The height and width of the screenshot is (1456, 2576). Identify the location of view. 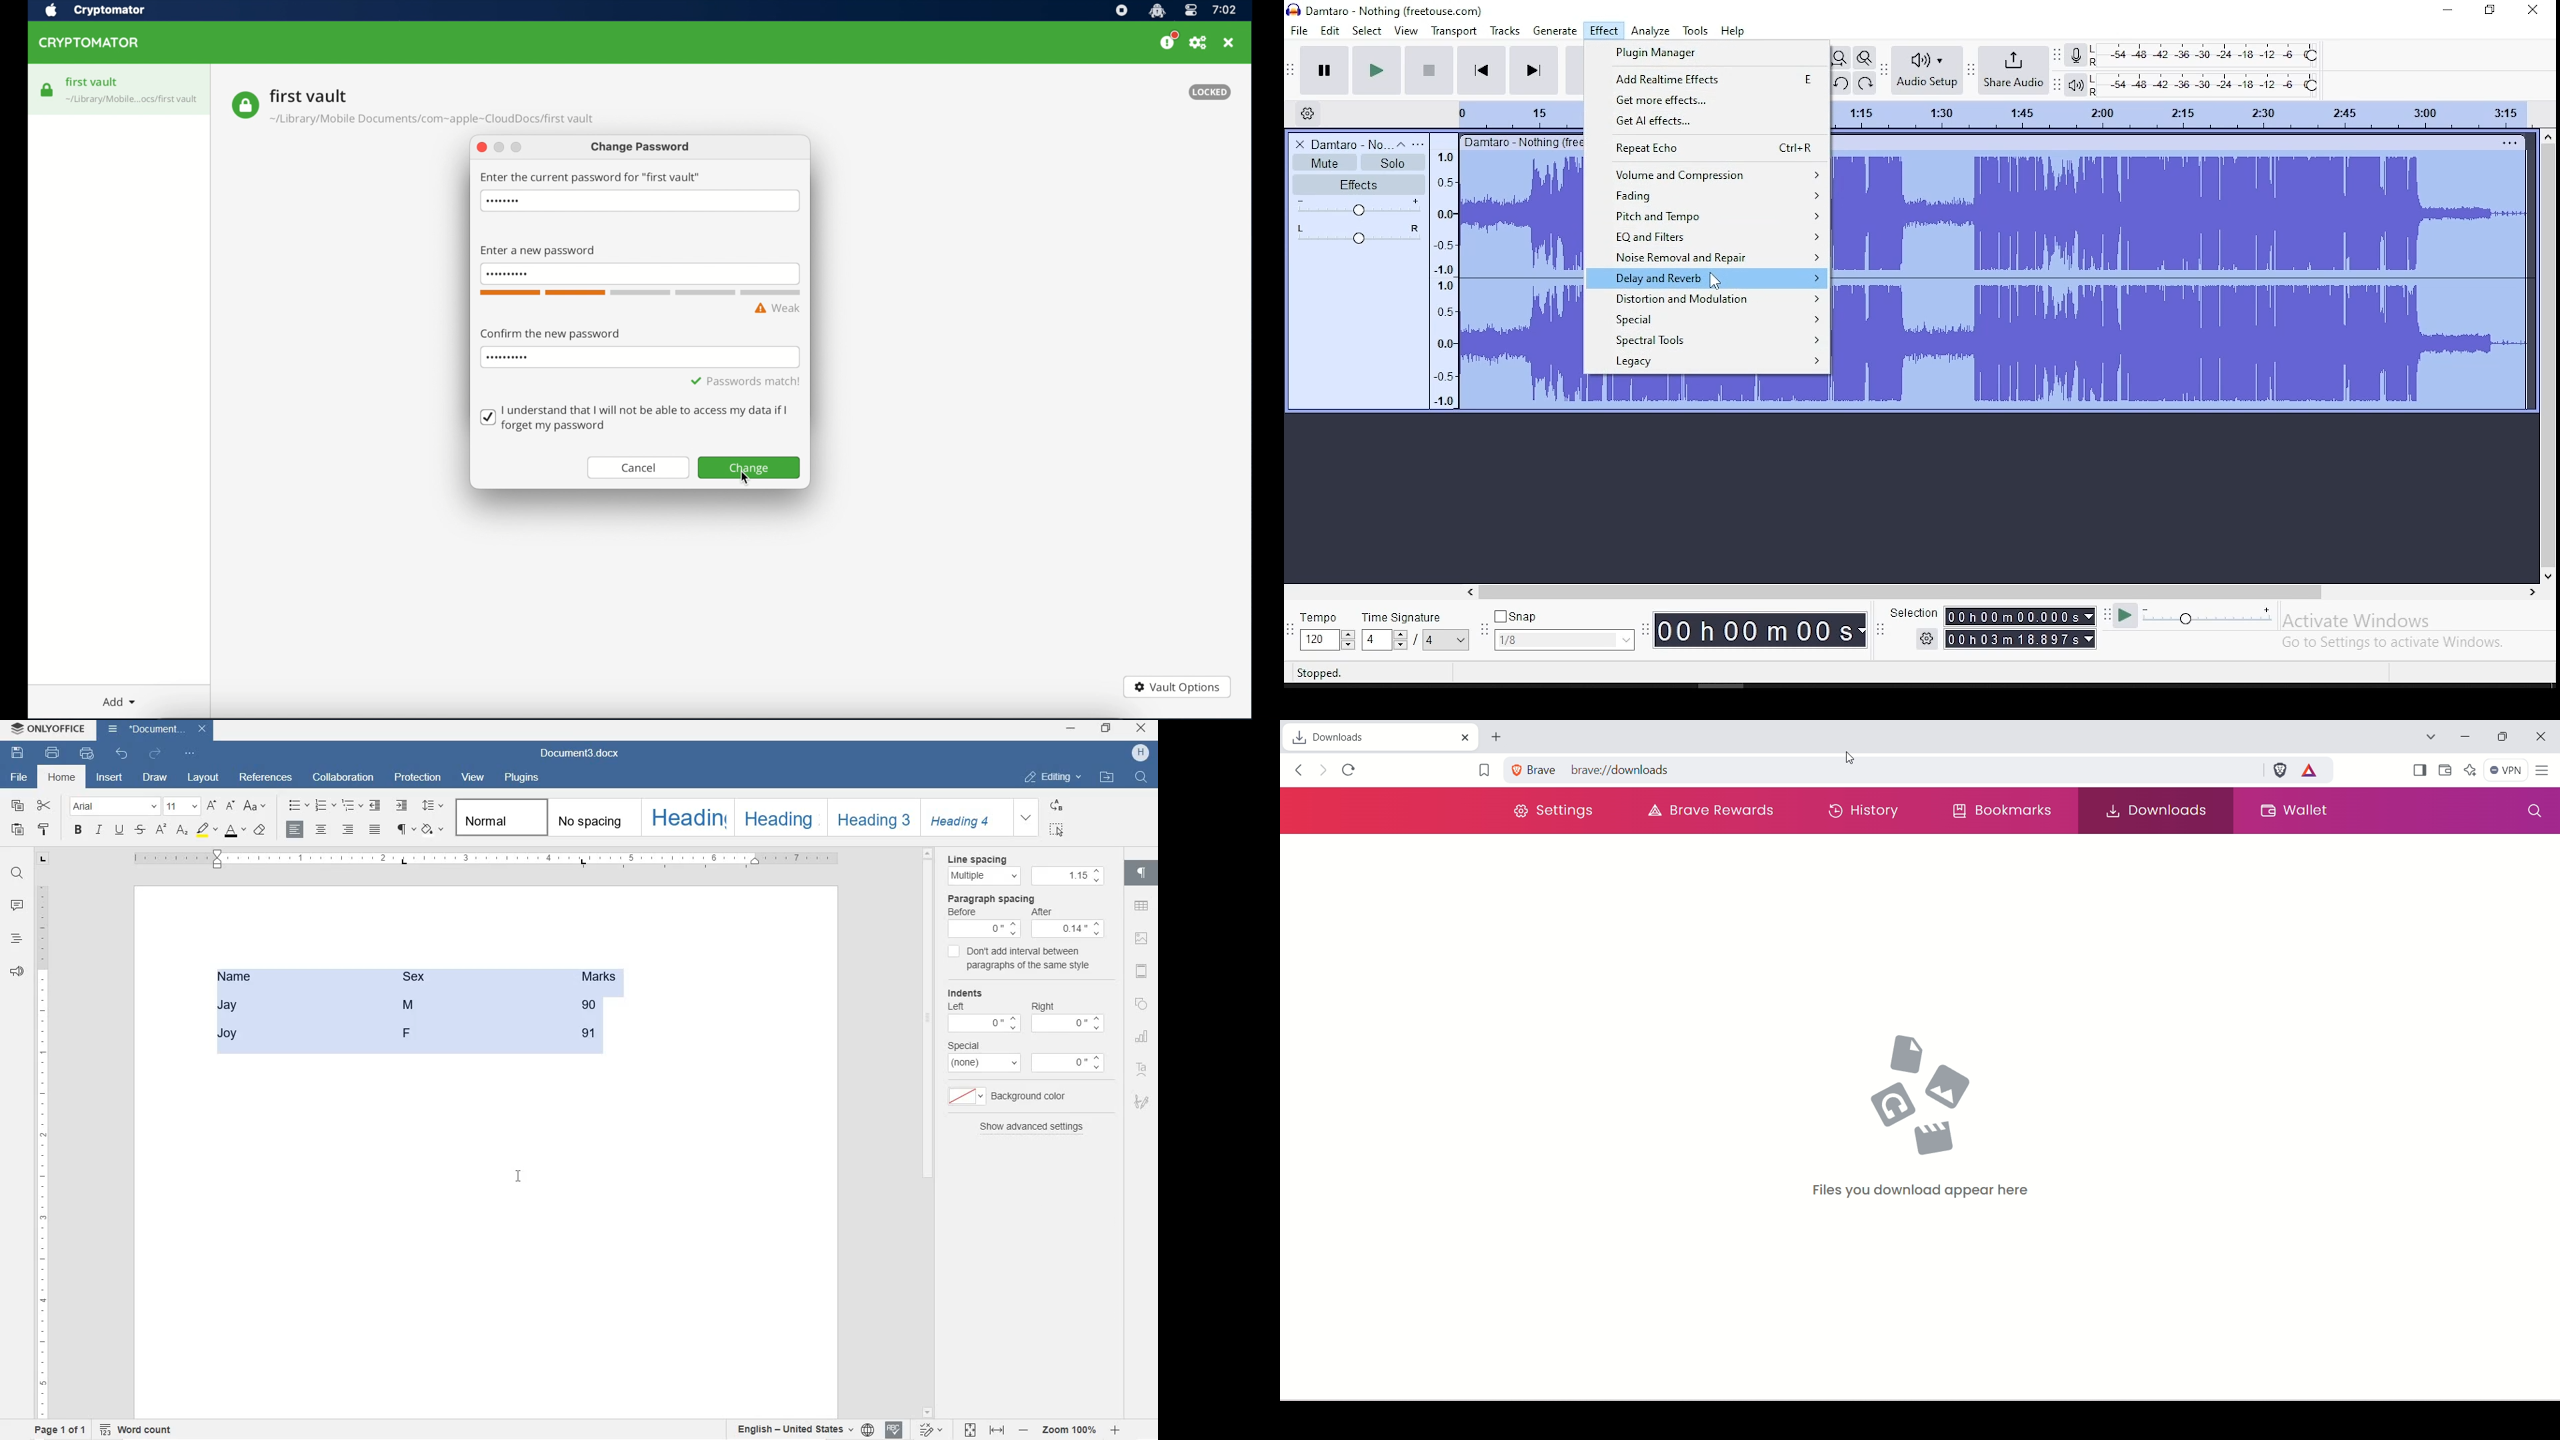
(1406, 30).